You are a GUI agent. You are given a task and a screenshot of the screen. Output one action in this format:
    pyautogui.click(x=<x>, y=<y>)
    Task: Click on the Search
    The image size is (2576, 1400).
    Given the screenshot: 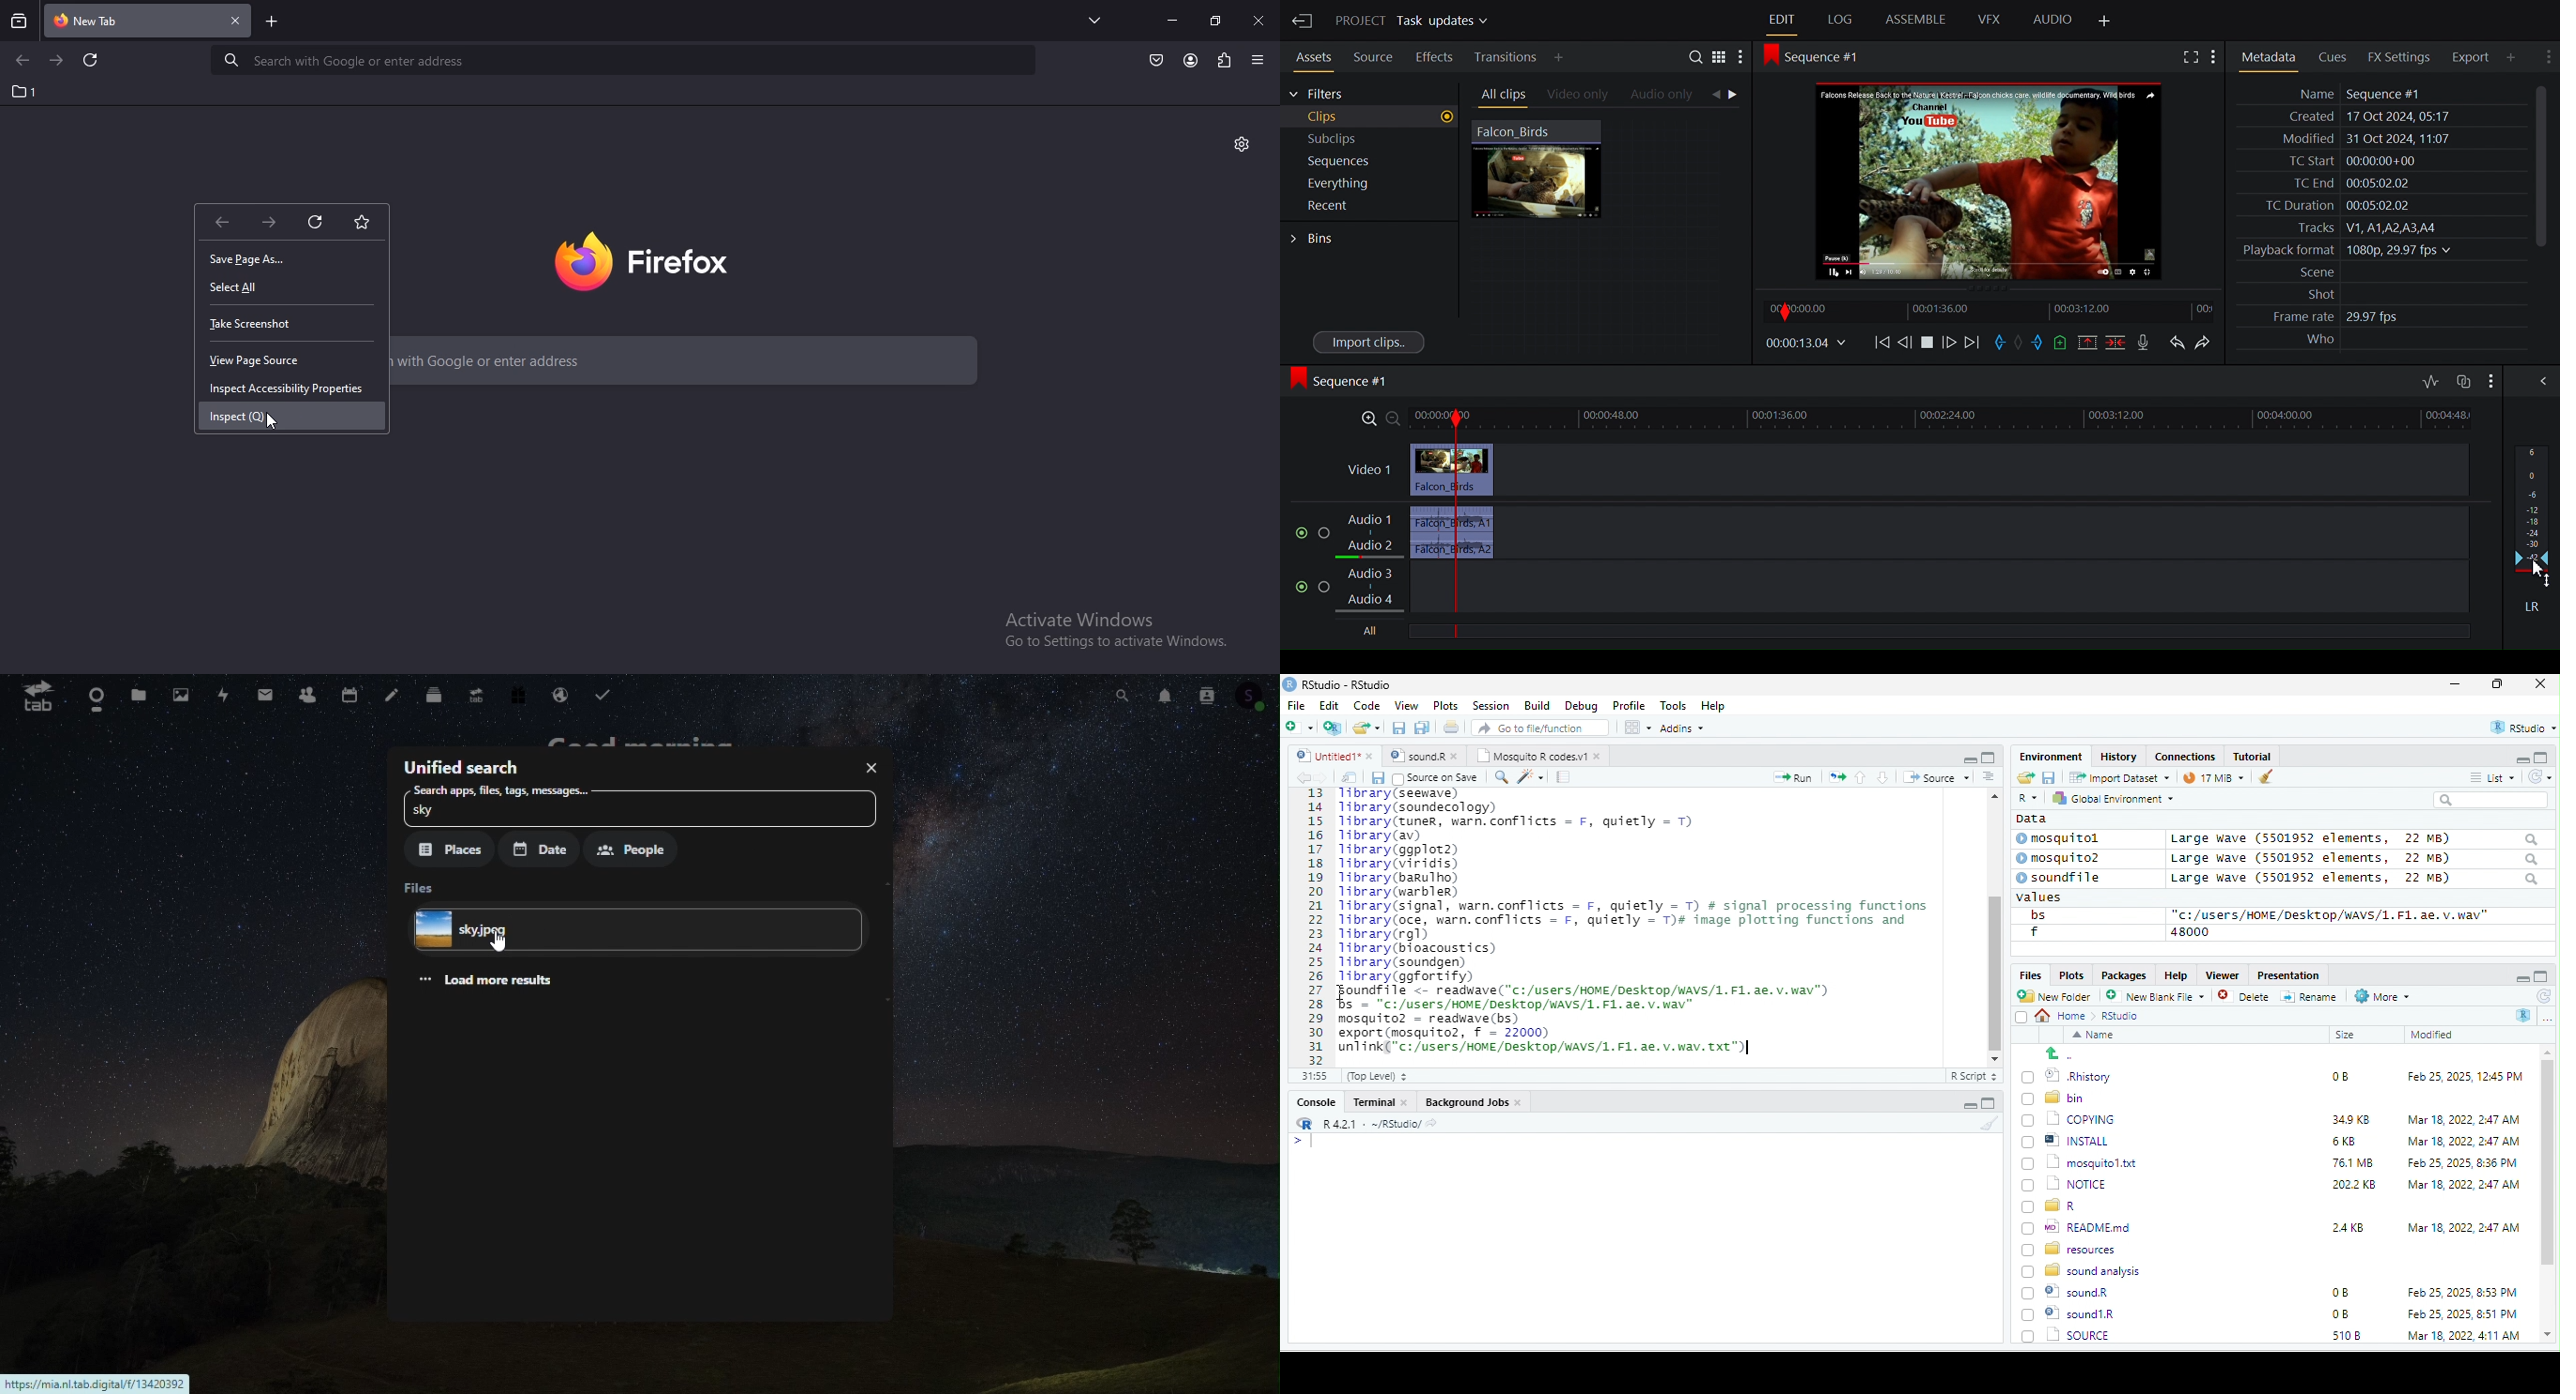 What is the action you would take?
    pyautogui.click(x=1123, y=696)
    